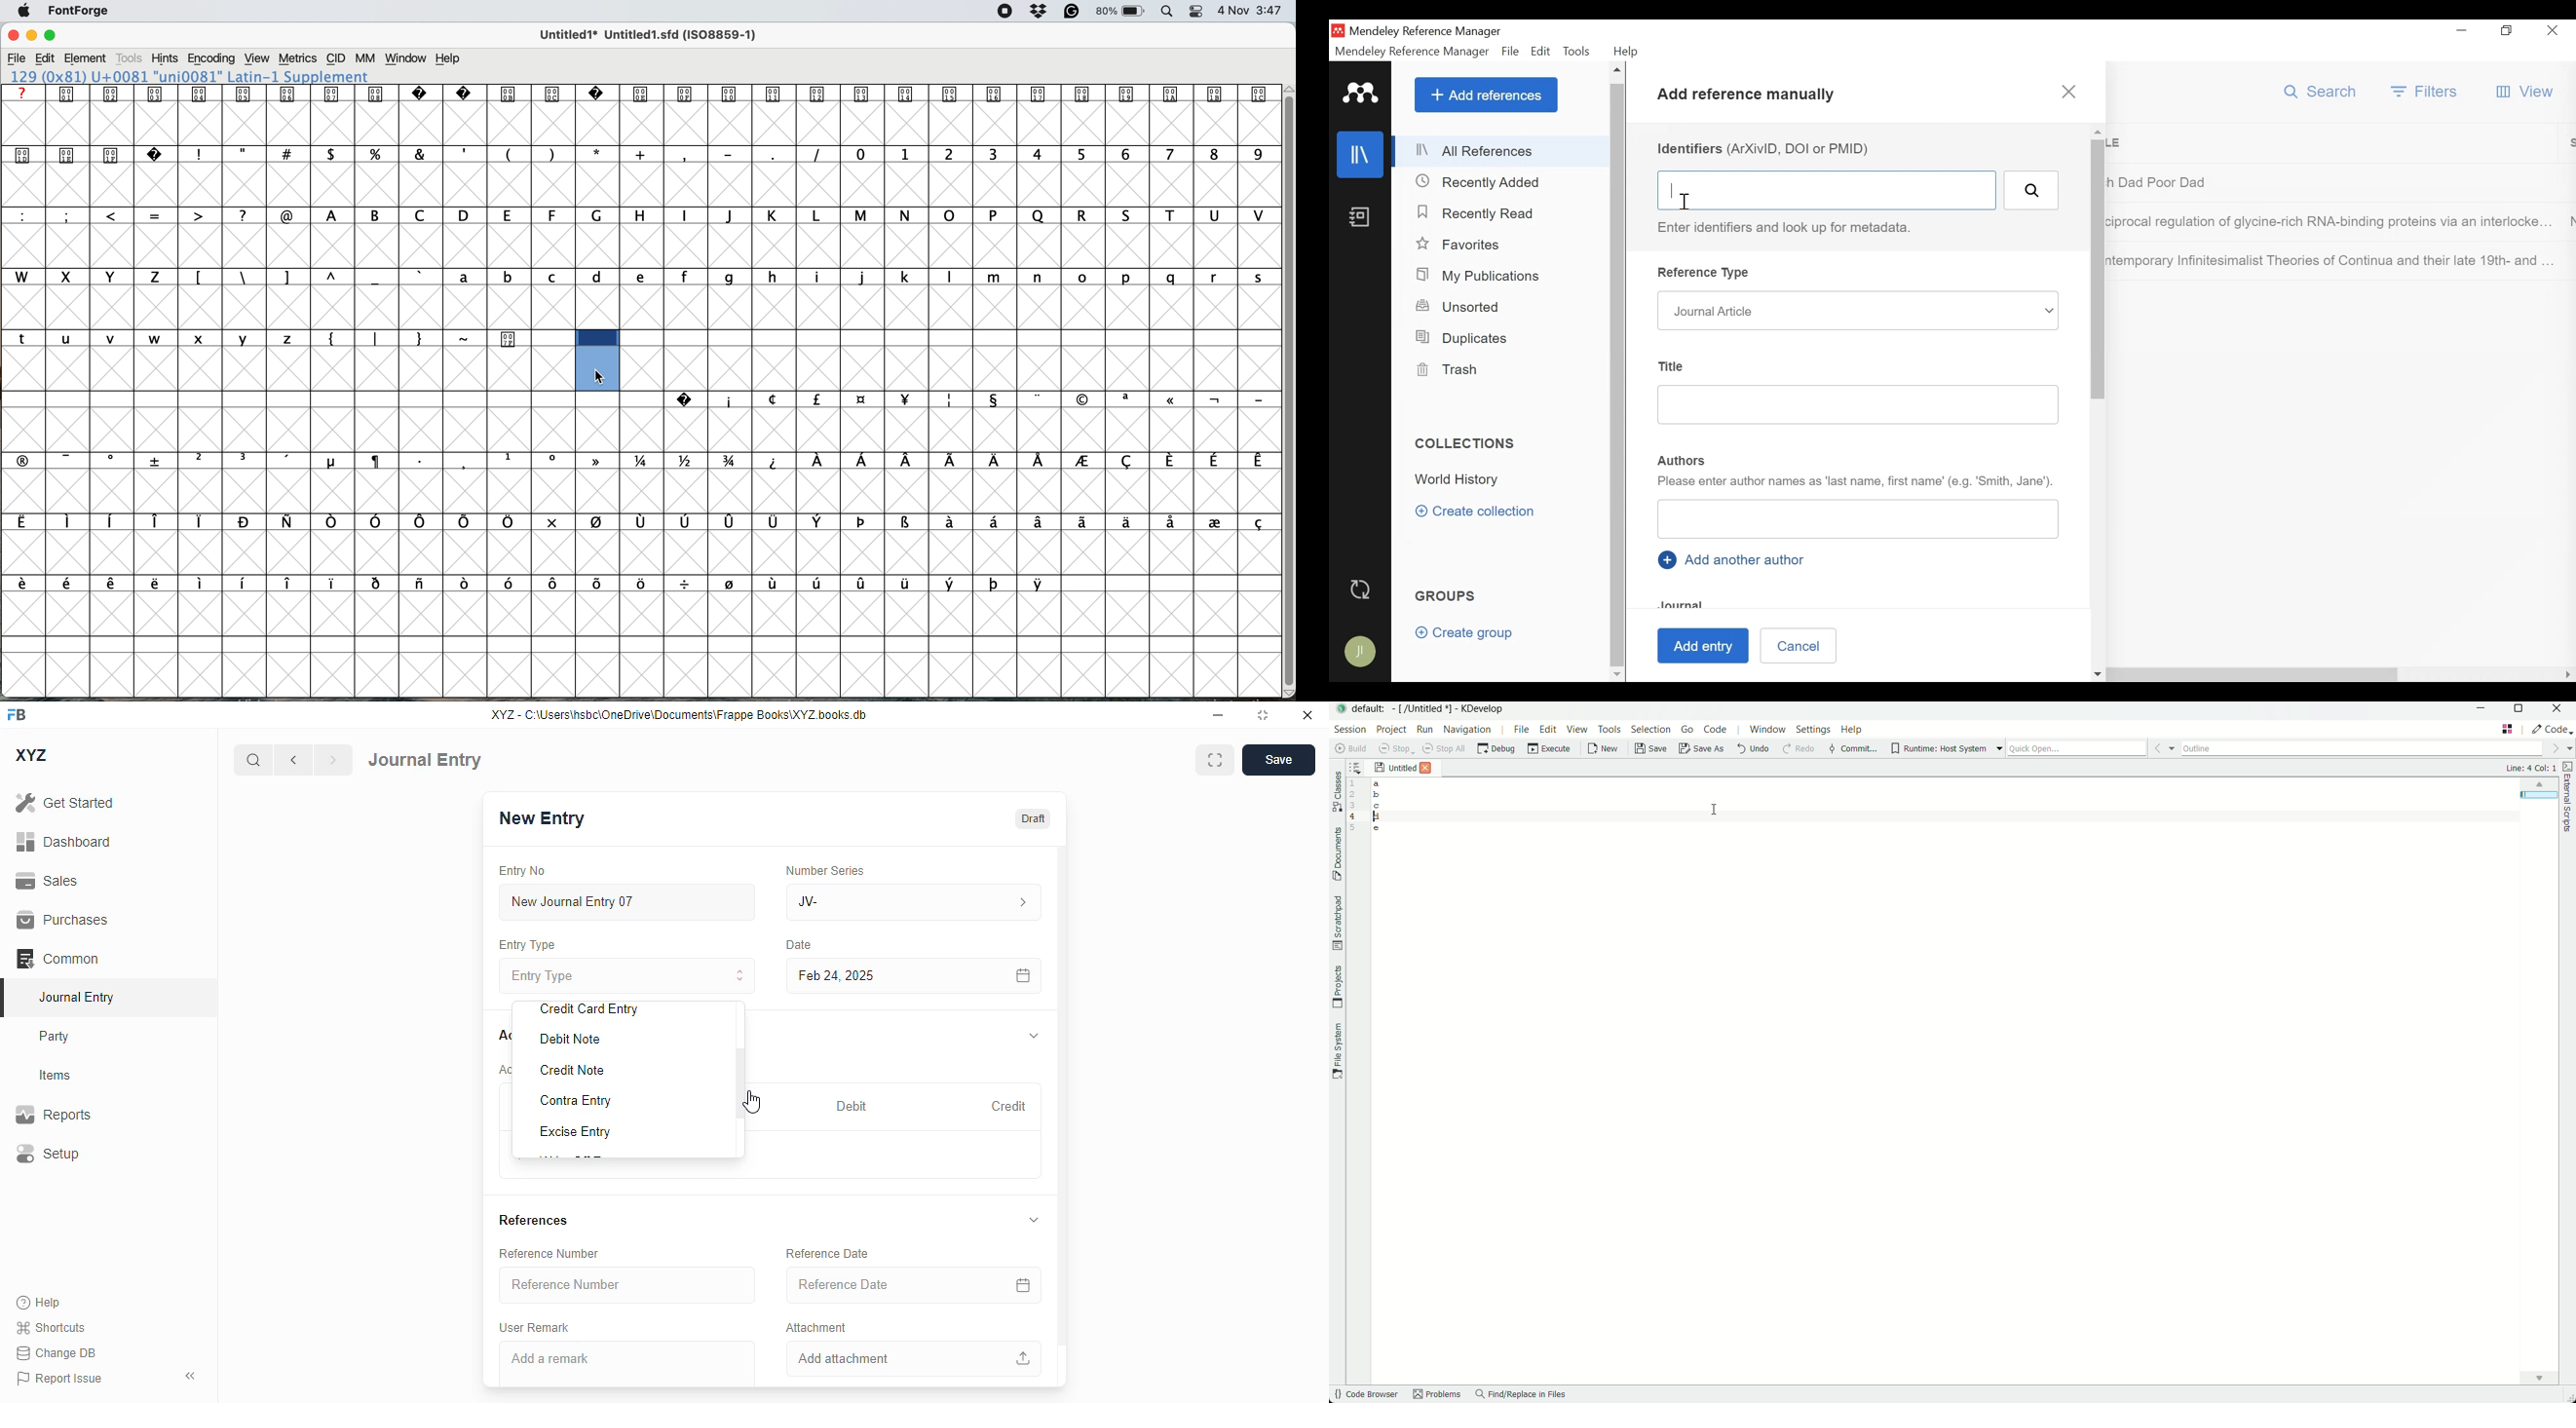  What do you see at coordinates (1767, 149) in the screenshot?
I see `Identifiers (DOI ArXivID or PMID)` at bounding box center [1767, 149].